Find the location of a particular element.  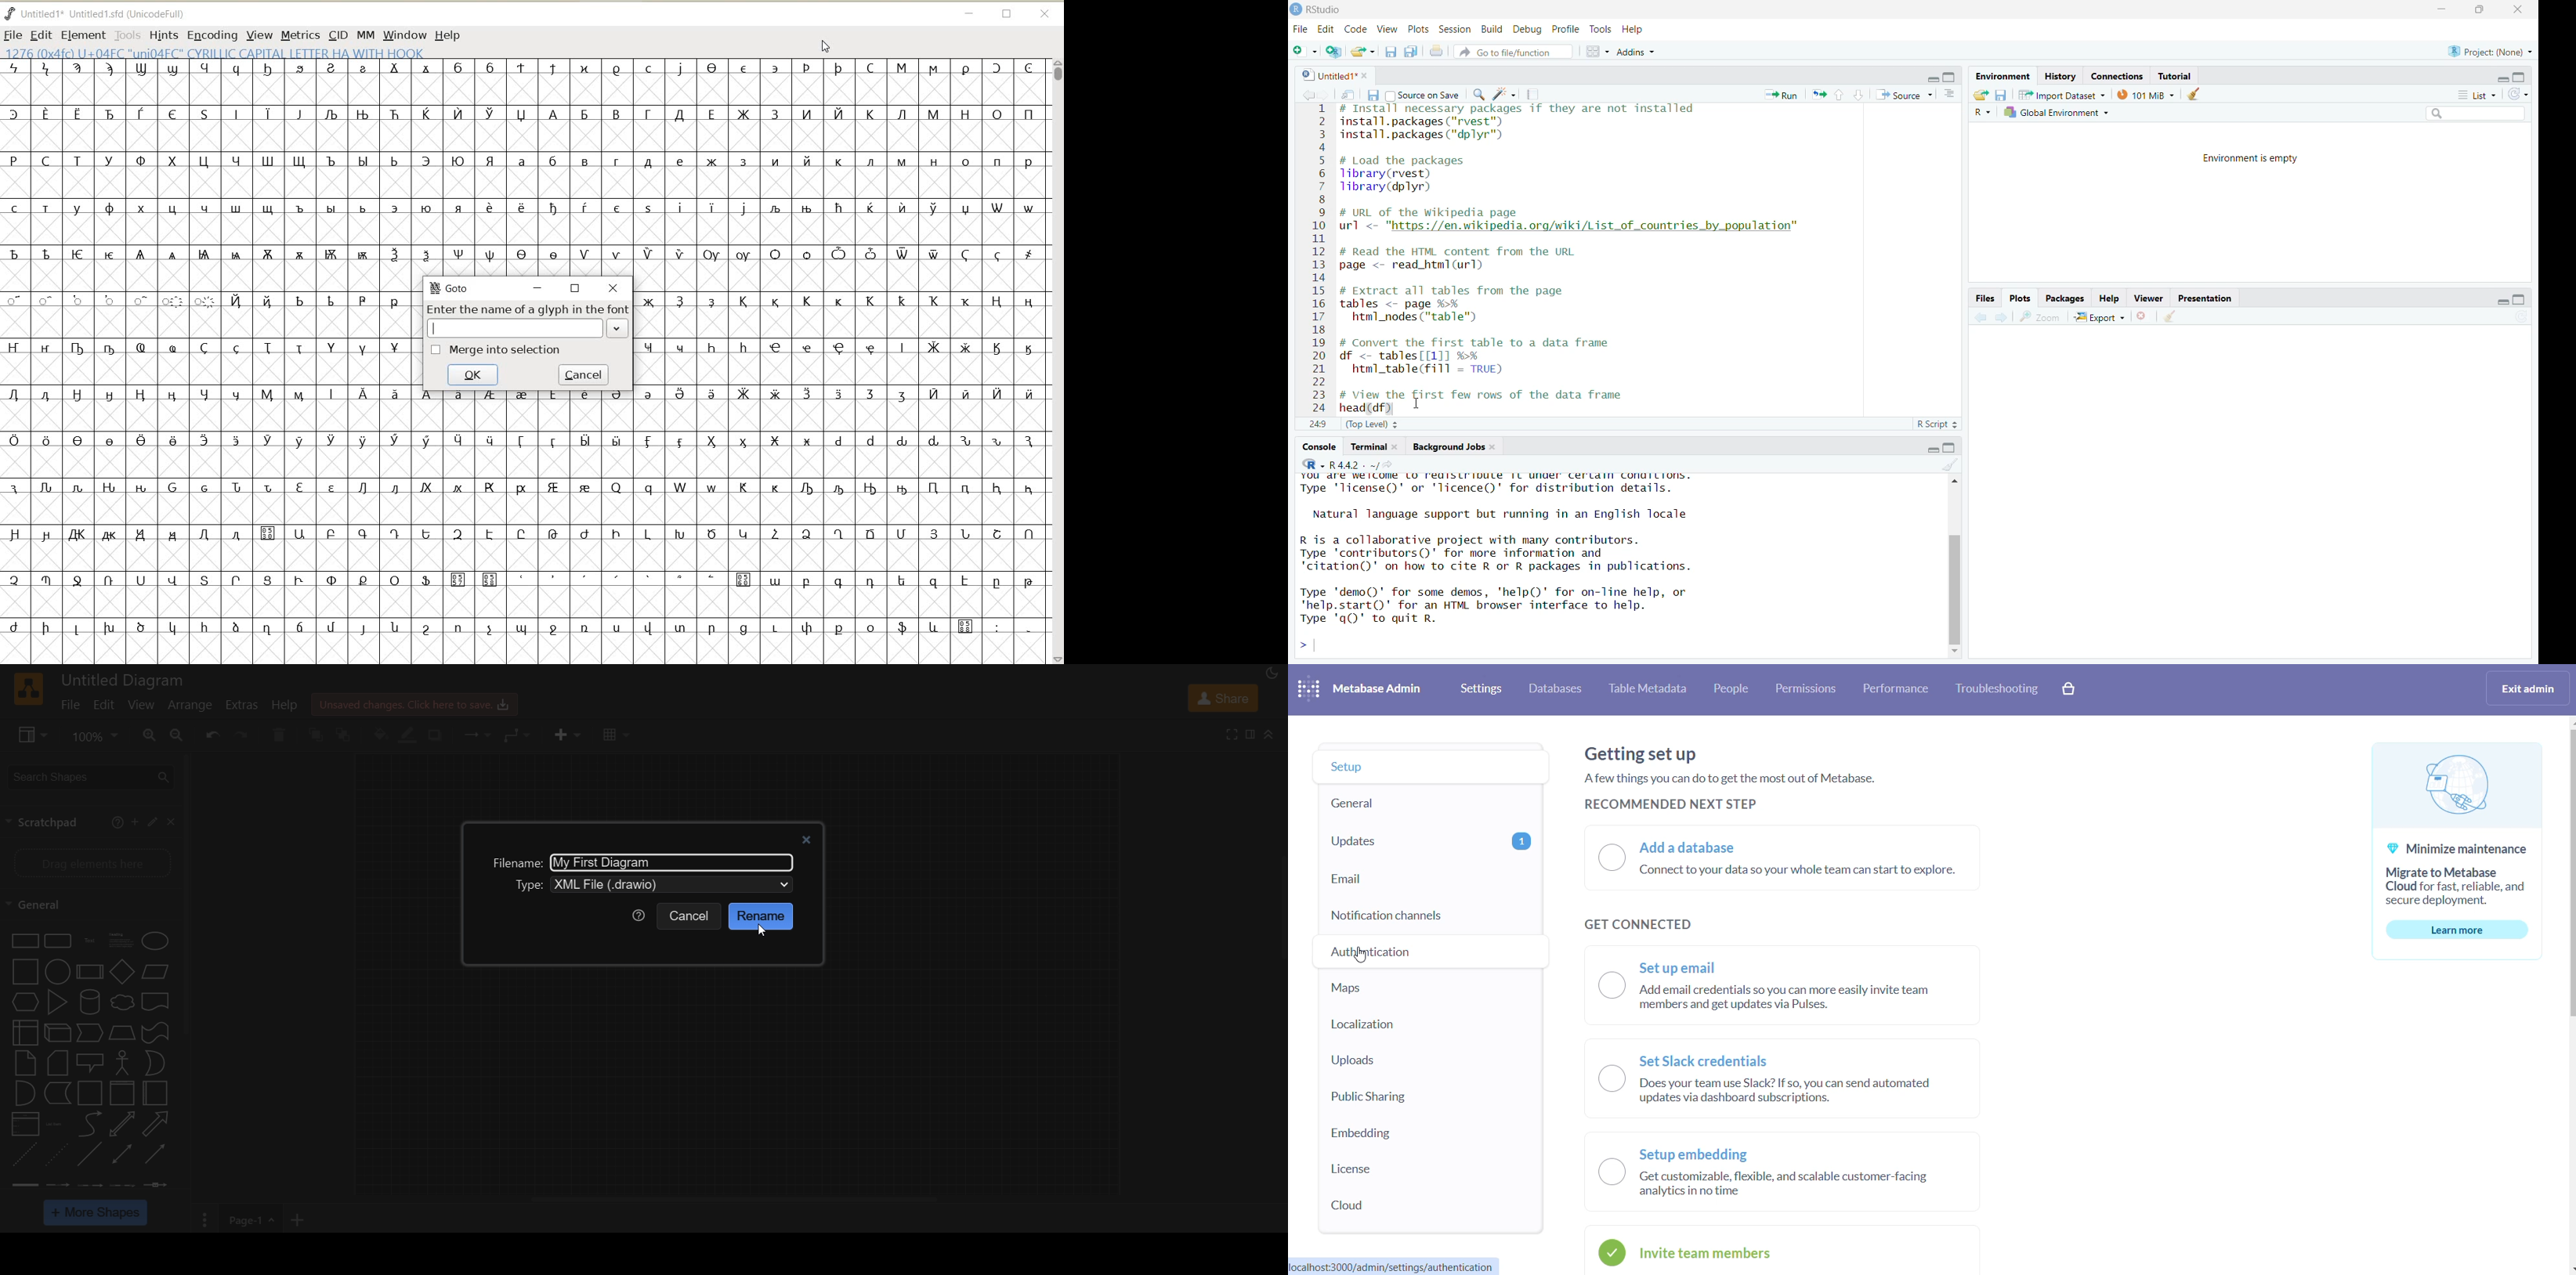

R is located at coordinates (1982, 113).